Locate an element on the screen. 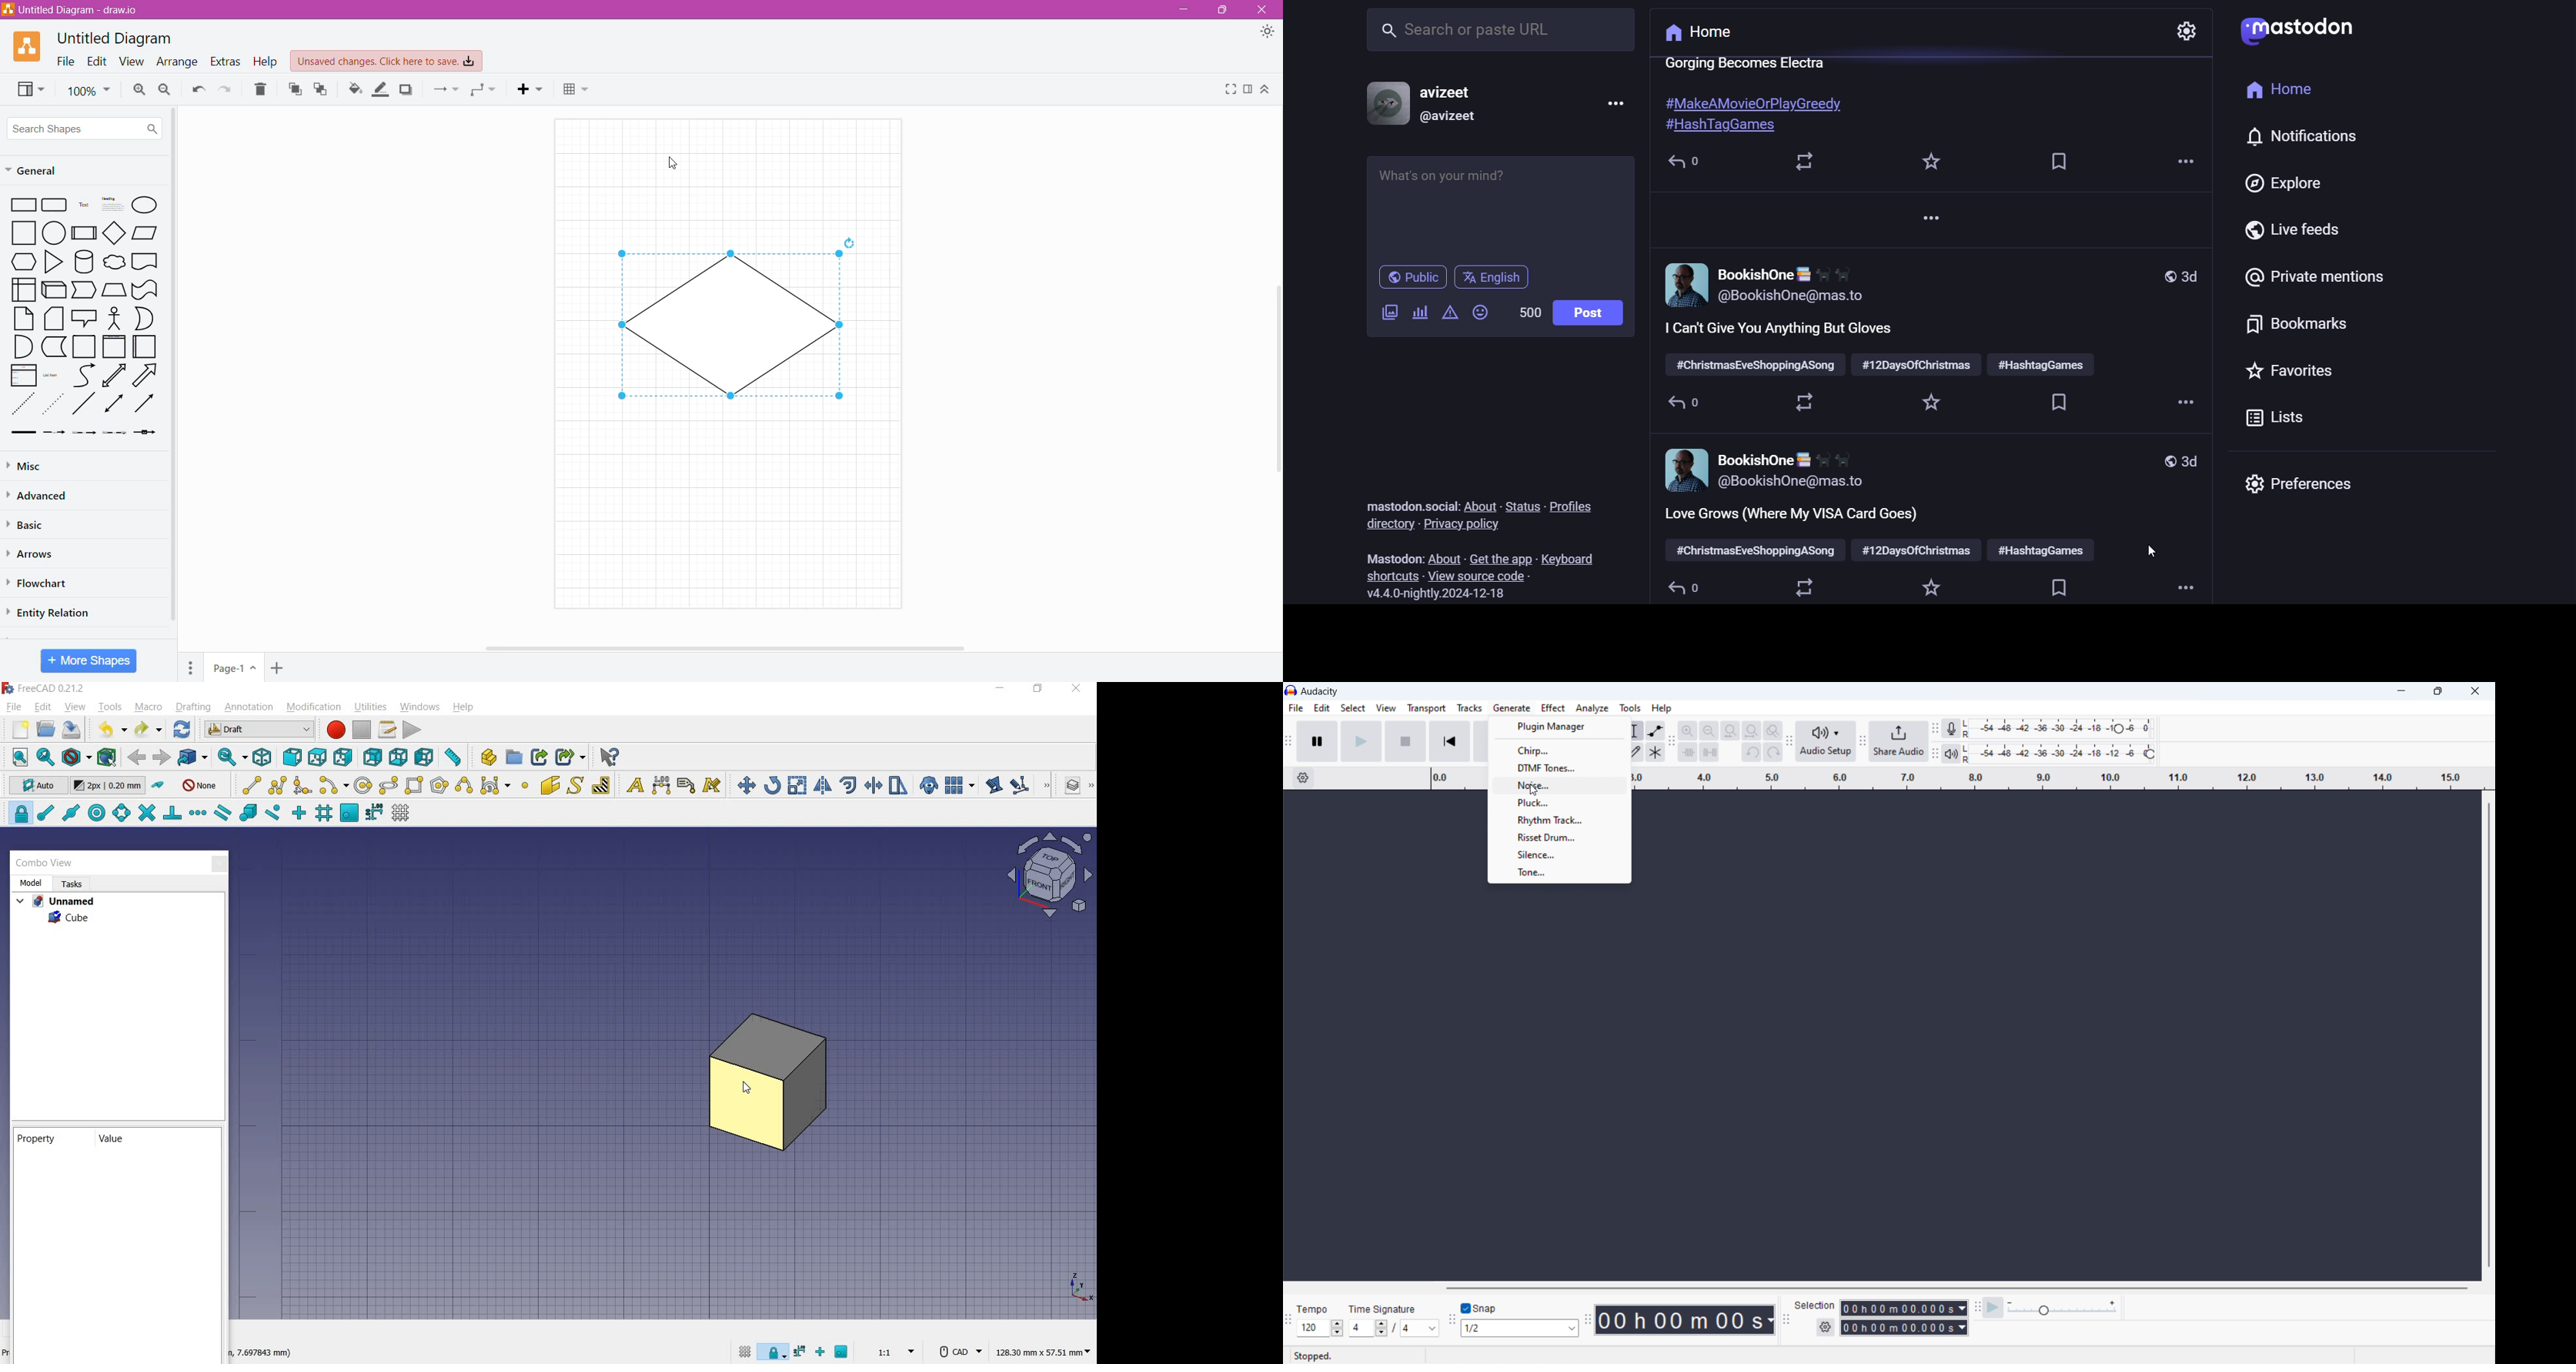 The height and width of the screenshot is (1372, 2576). Diamond is located at coordinates (116, 234).